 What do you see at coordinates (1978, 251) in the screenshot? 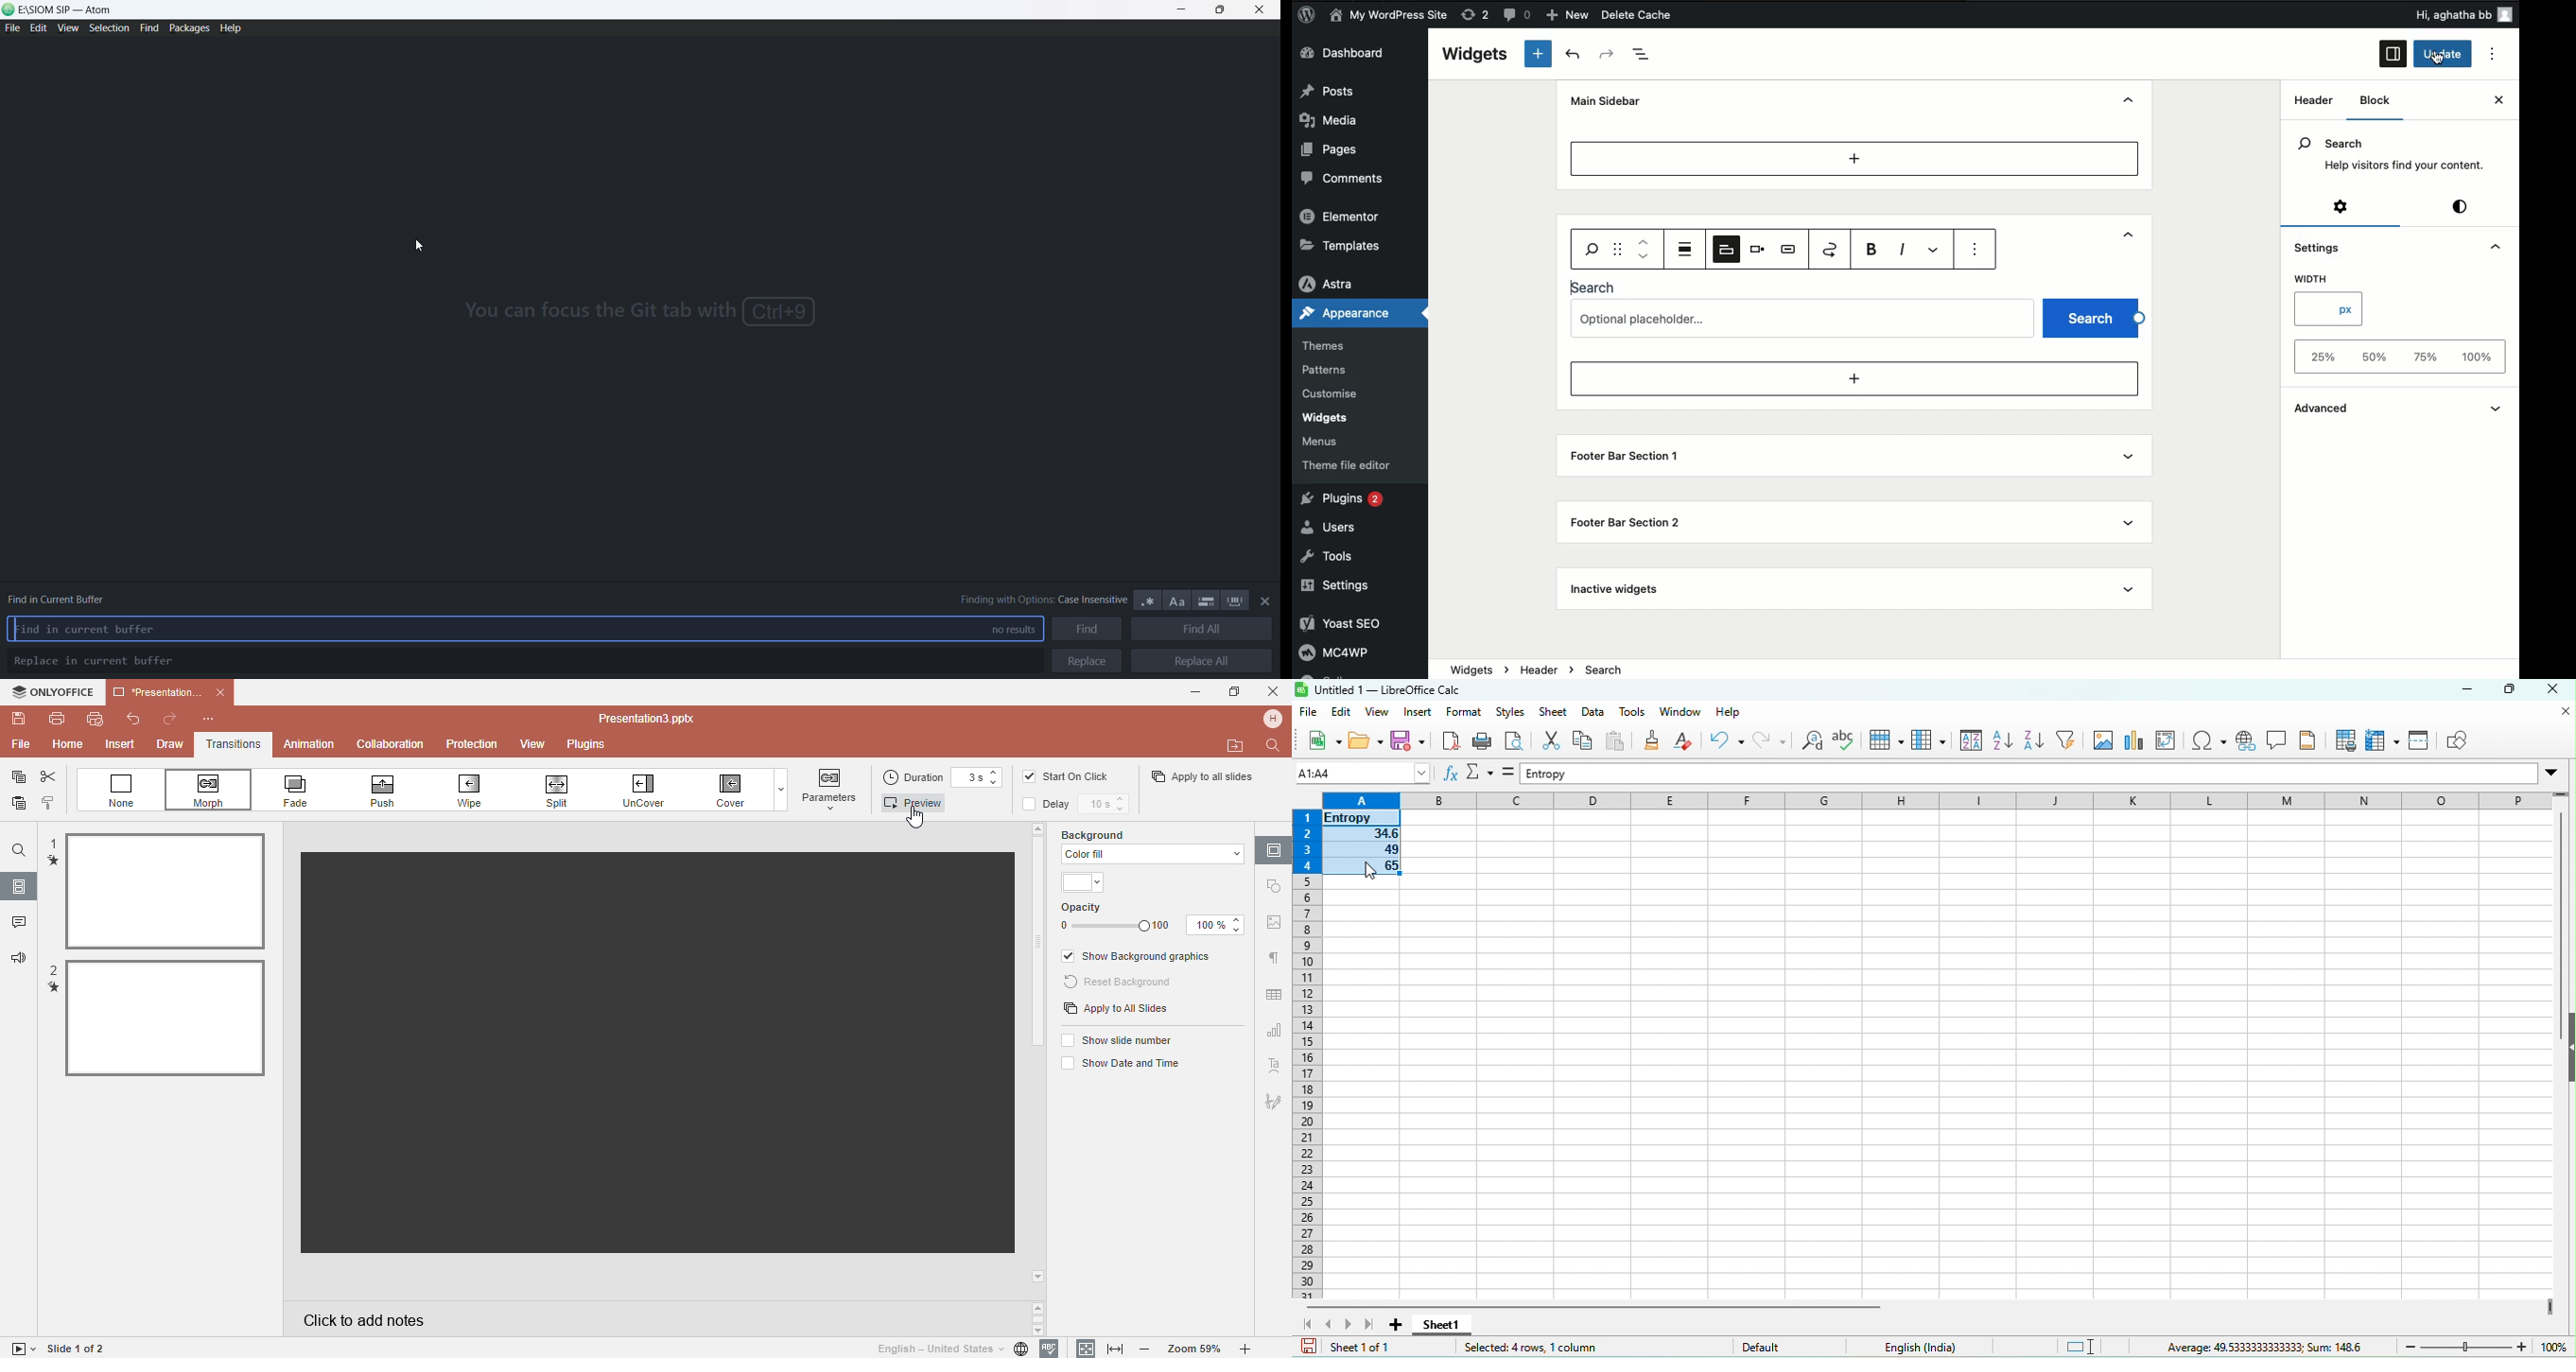
I see `see options` at bounding box center [1978, 251].